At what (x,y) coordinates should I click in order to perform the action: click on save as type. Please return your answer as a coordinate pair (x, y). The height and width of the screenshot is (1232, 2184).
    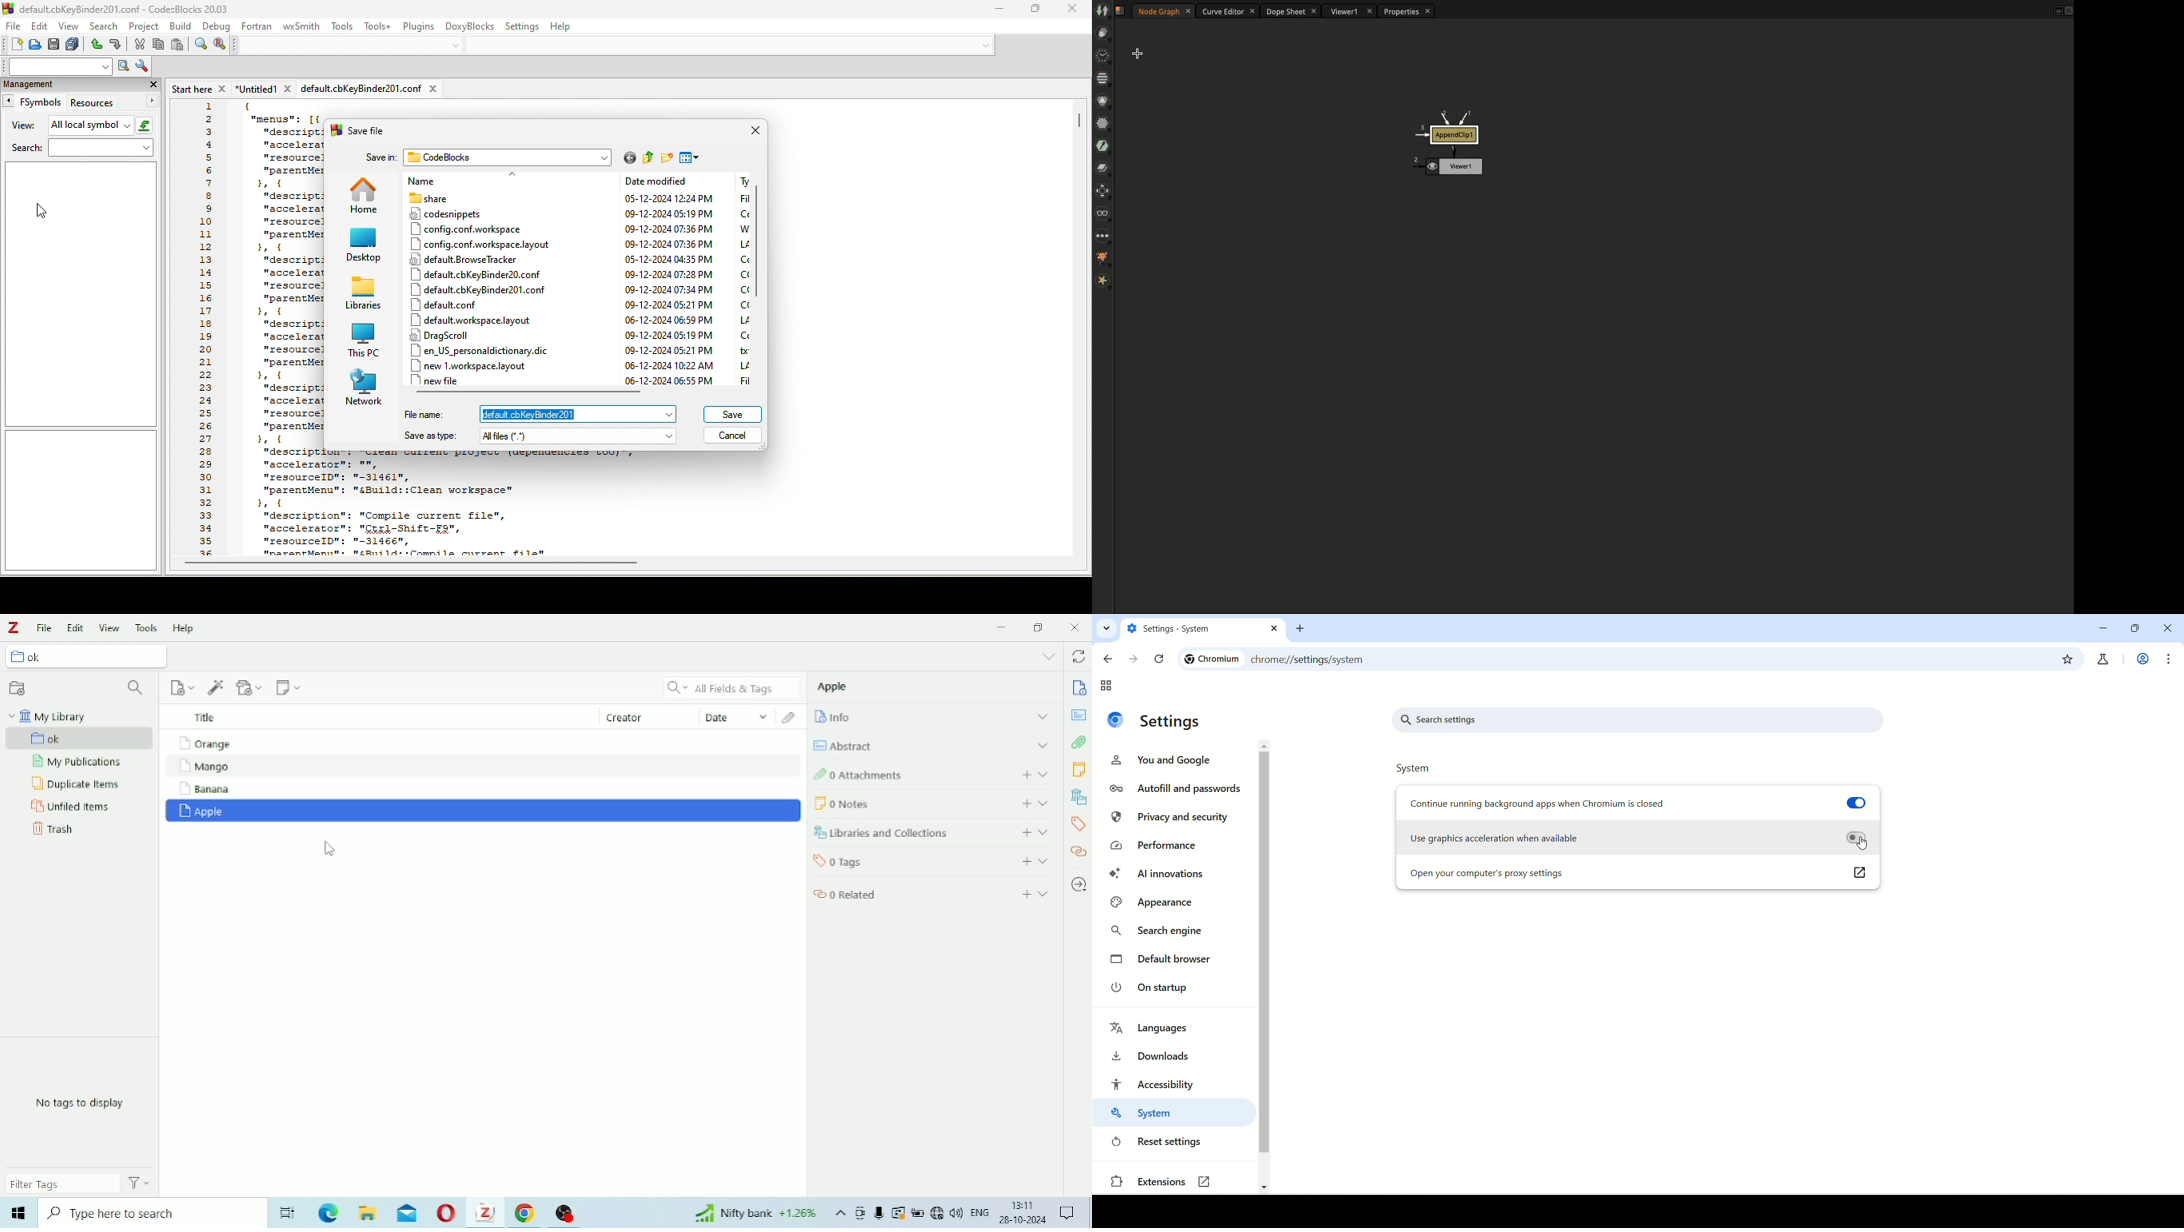
    Looking at the image, I should click on (582, 436).